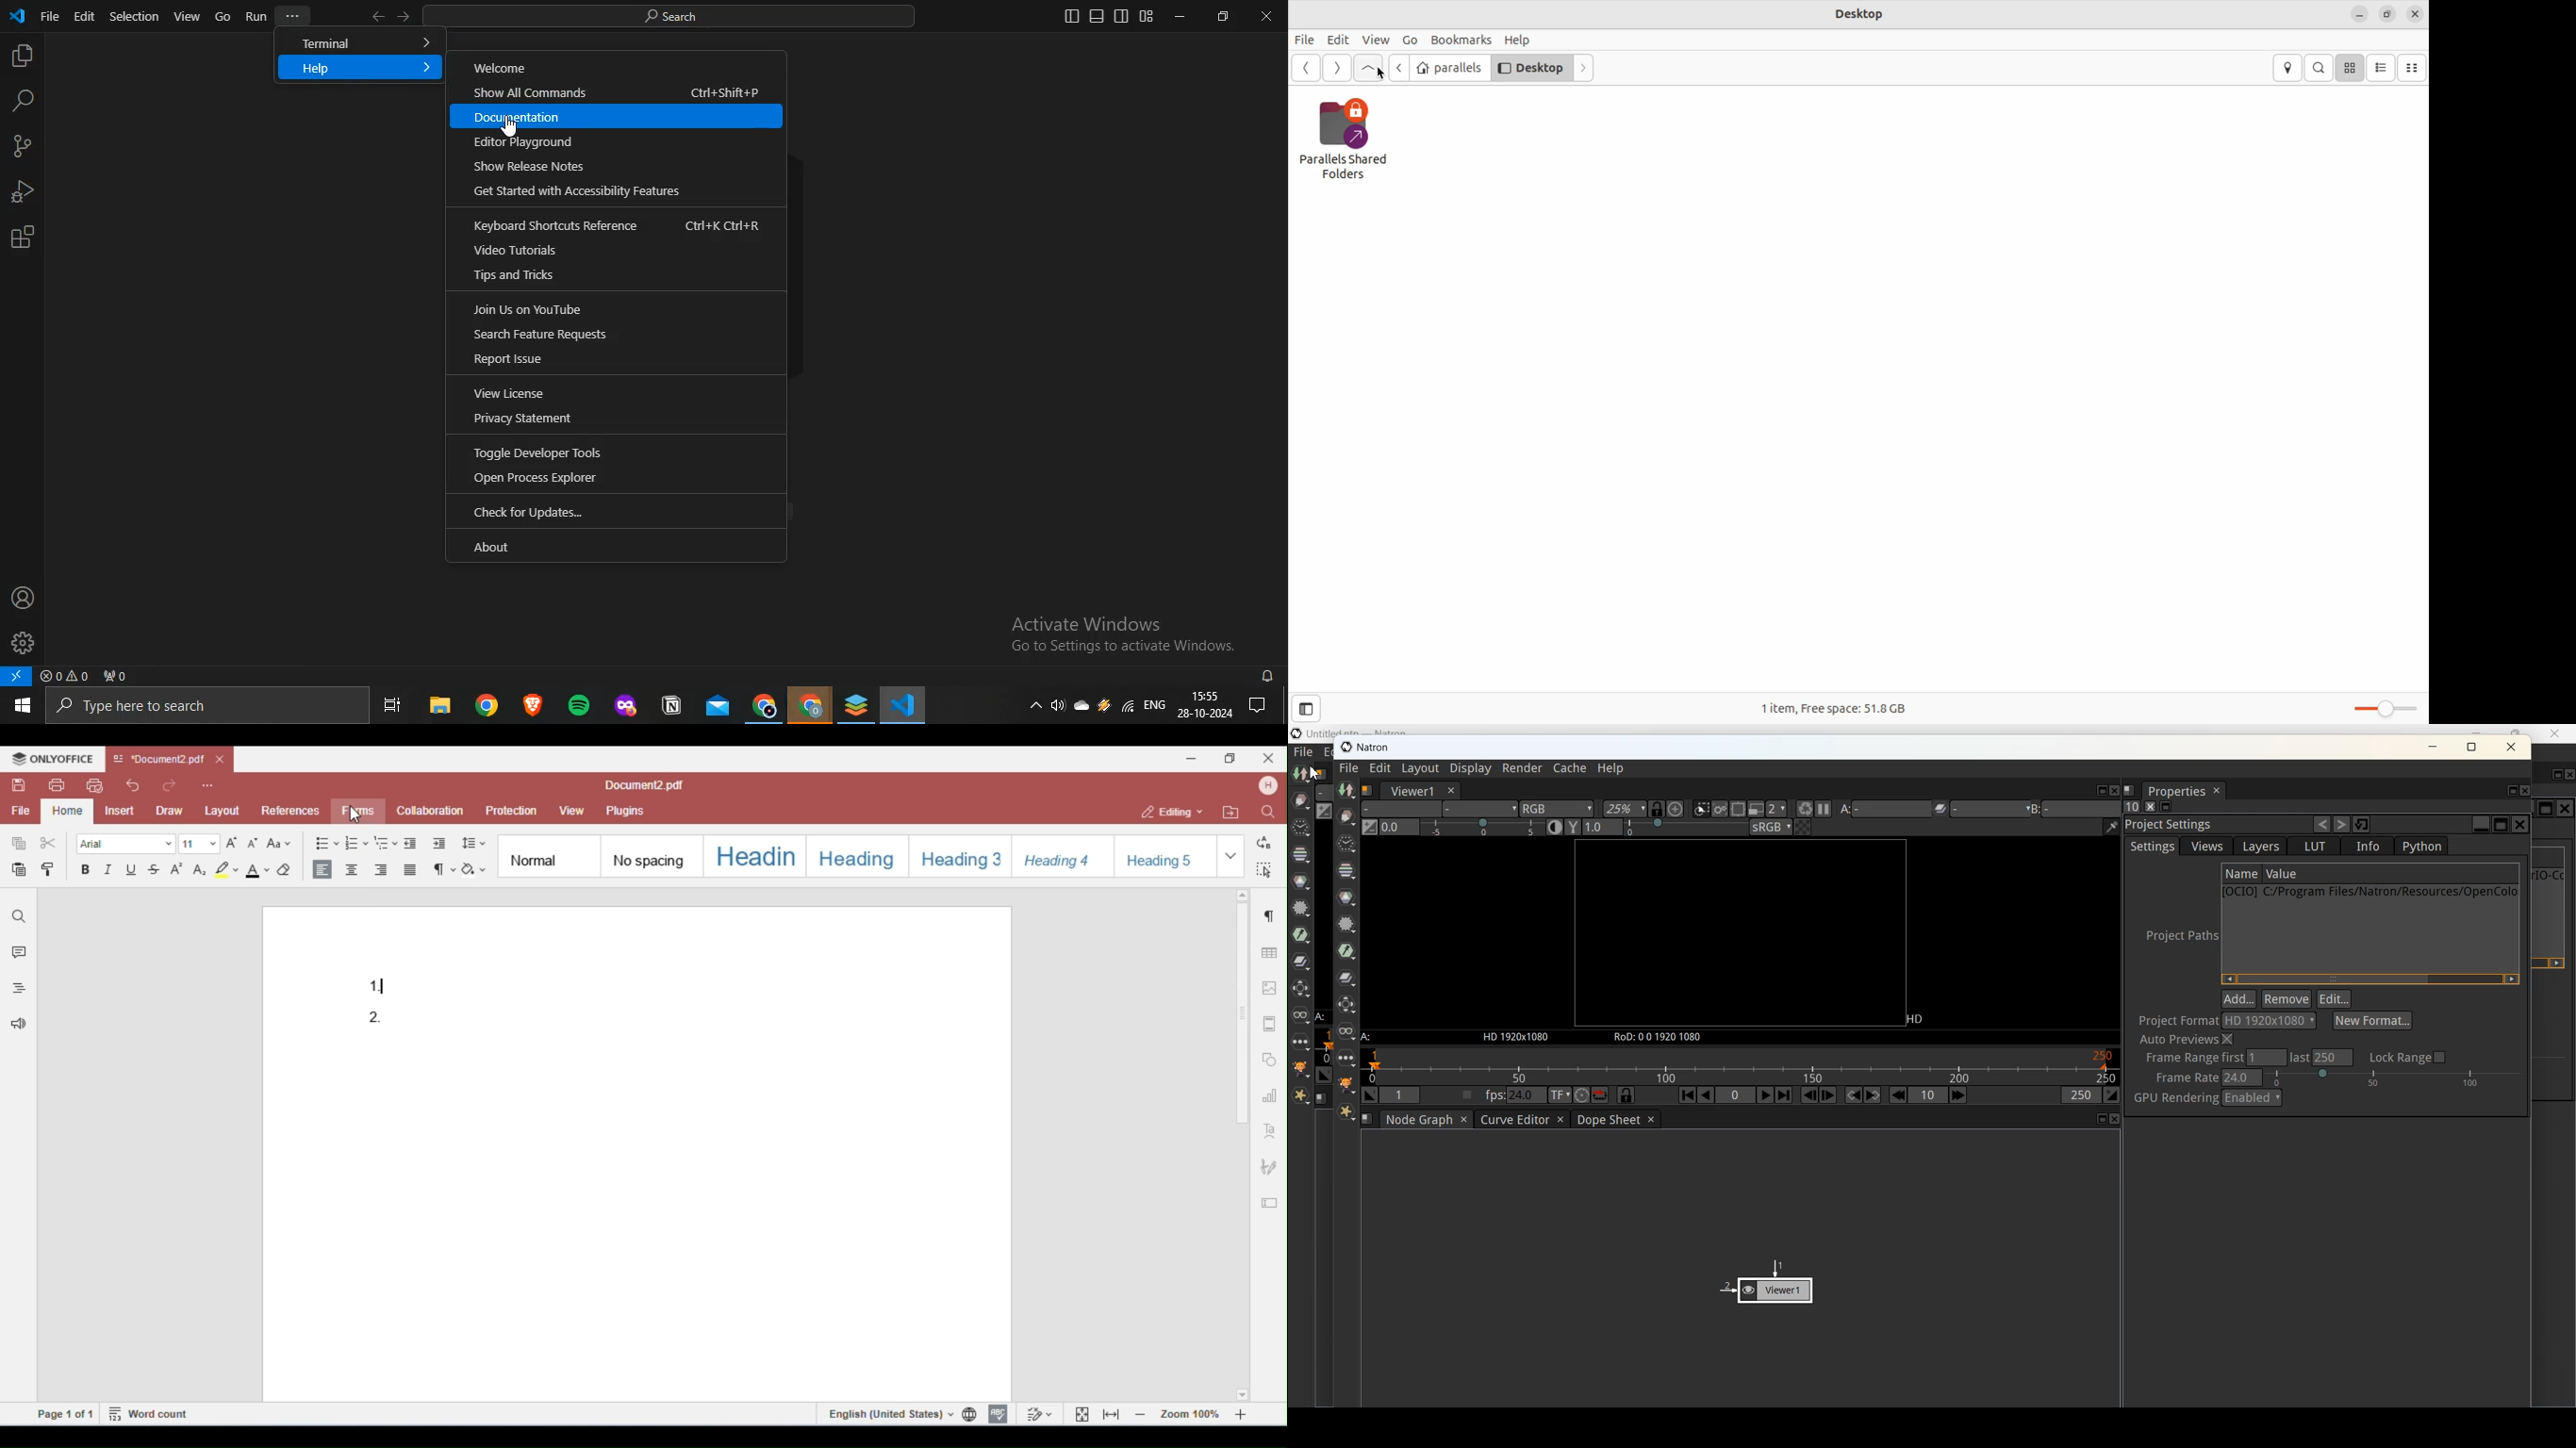  I want to click on VScode, so click(904, 706).